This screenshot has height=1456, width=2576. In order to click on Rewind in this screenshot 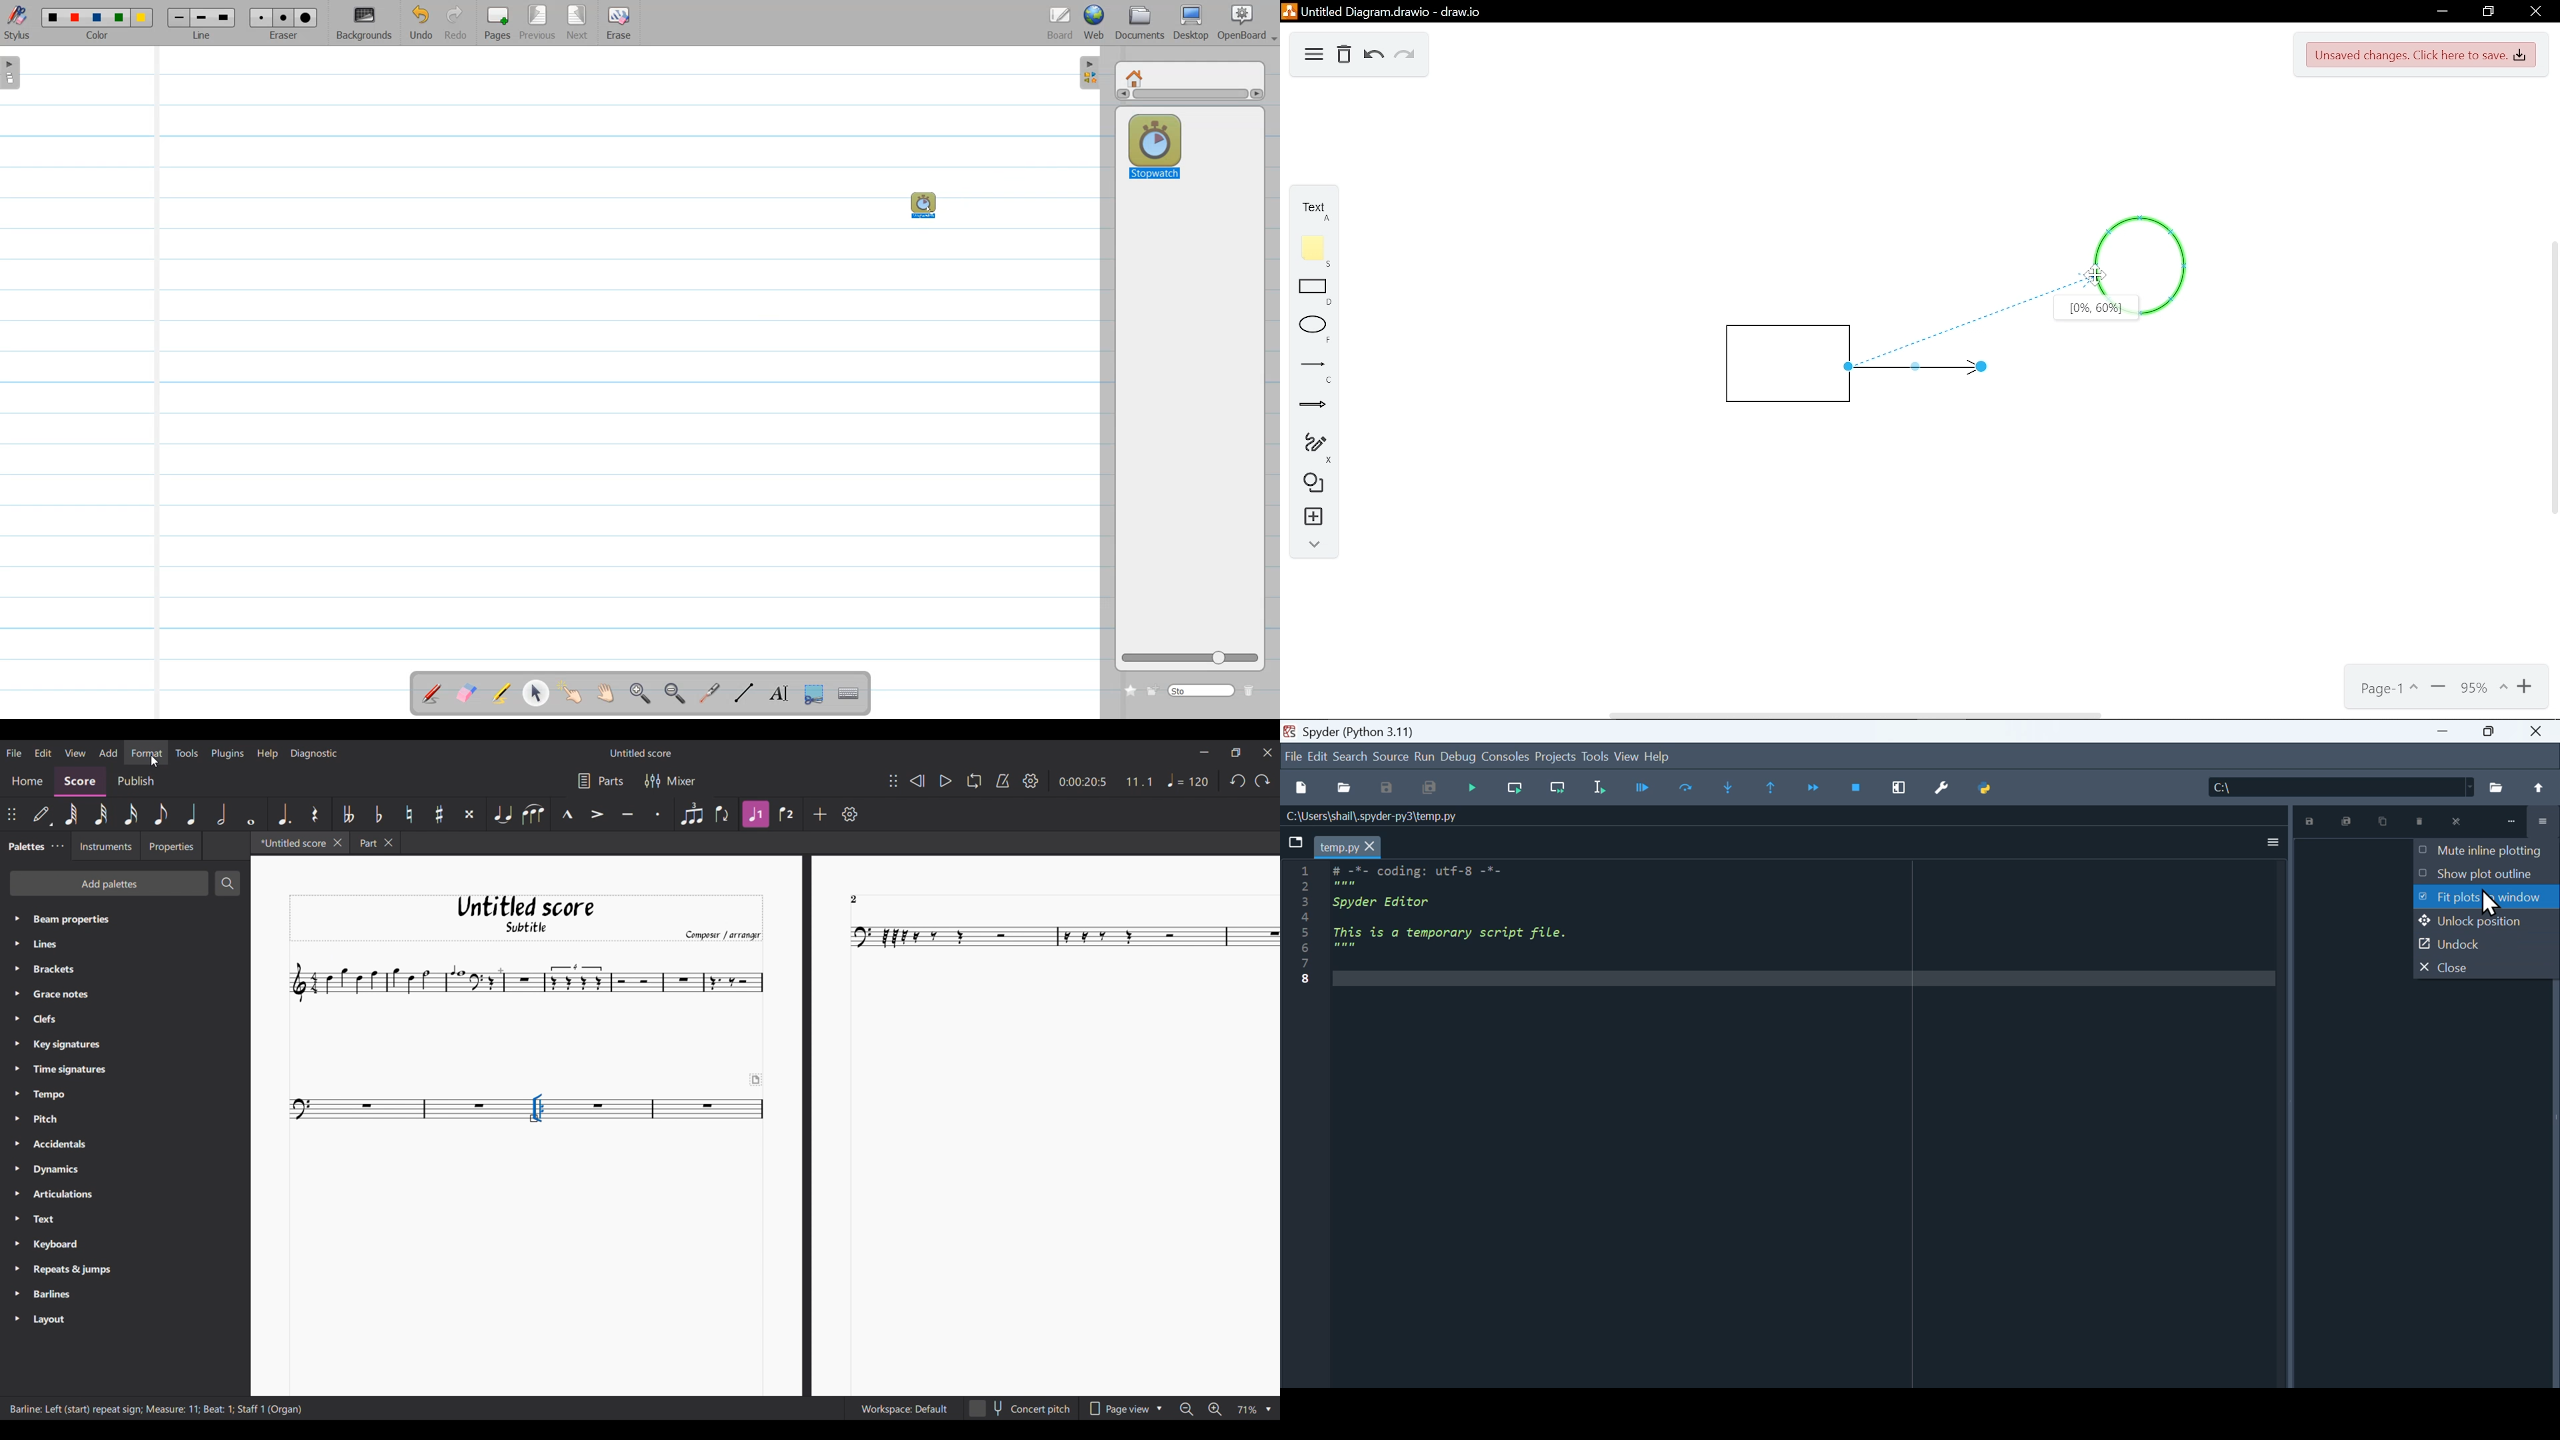, I will do `click(917, 781)`.